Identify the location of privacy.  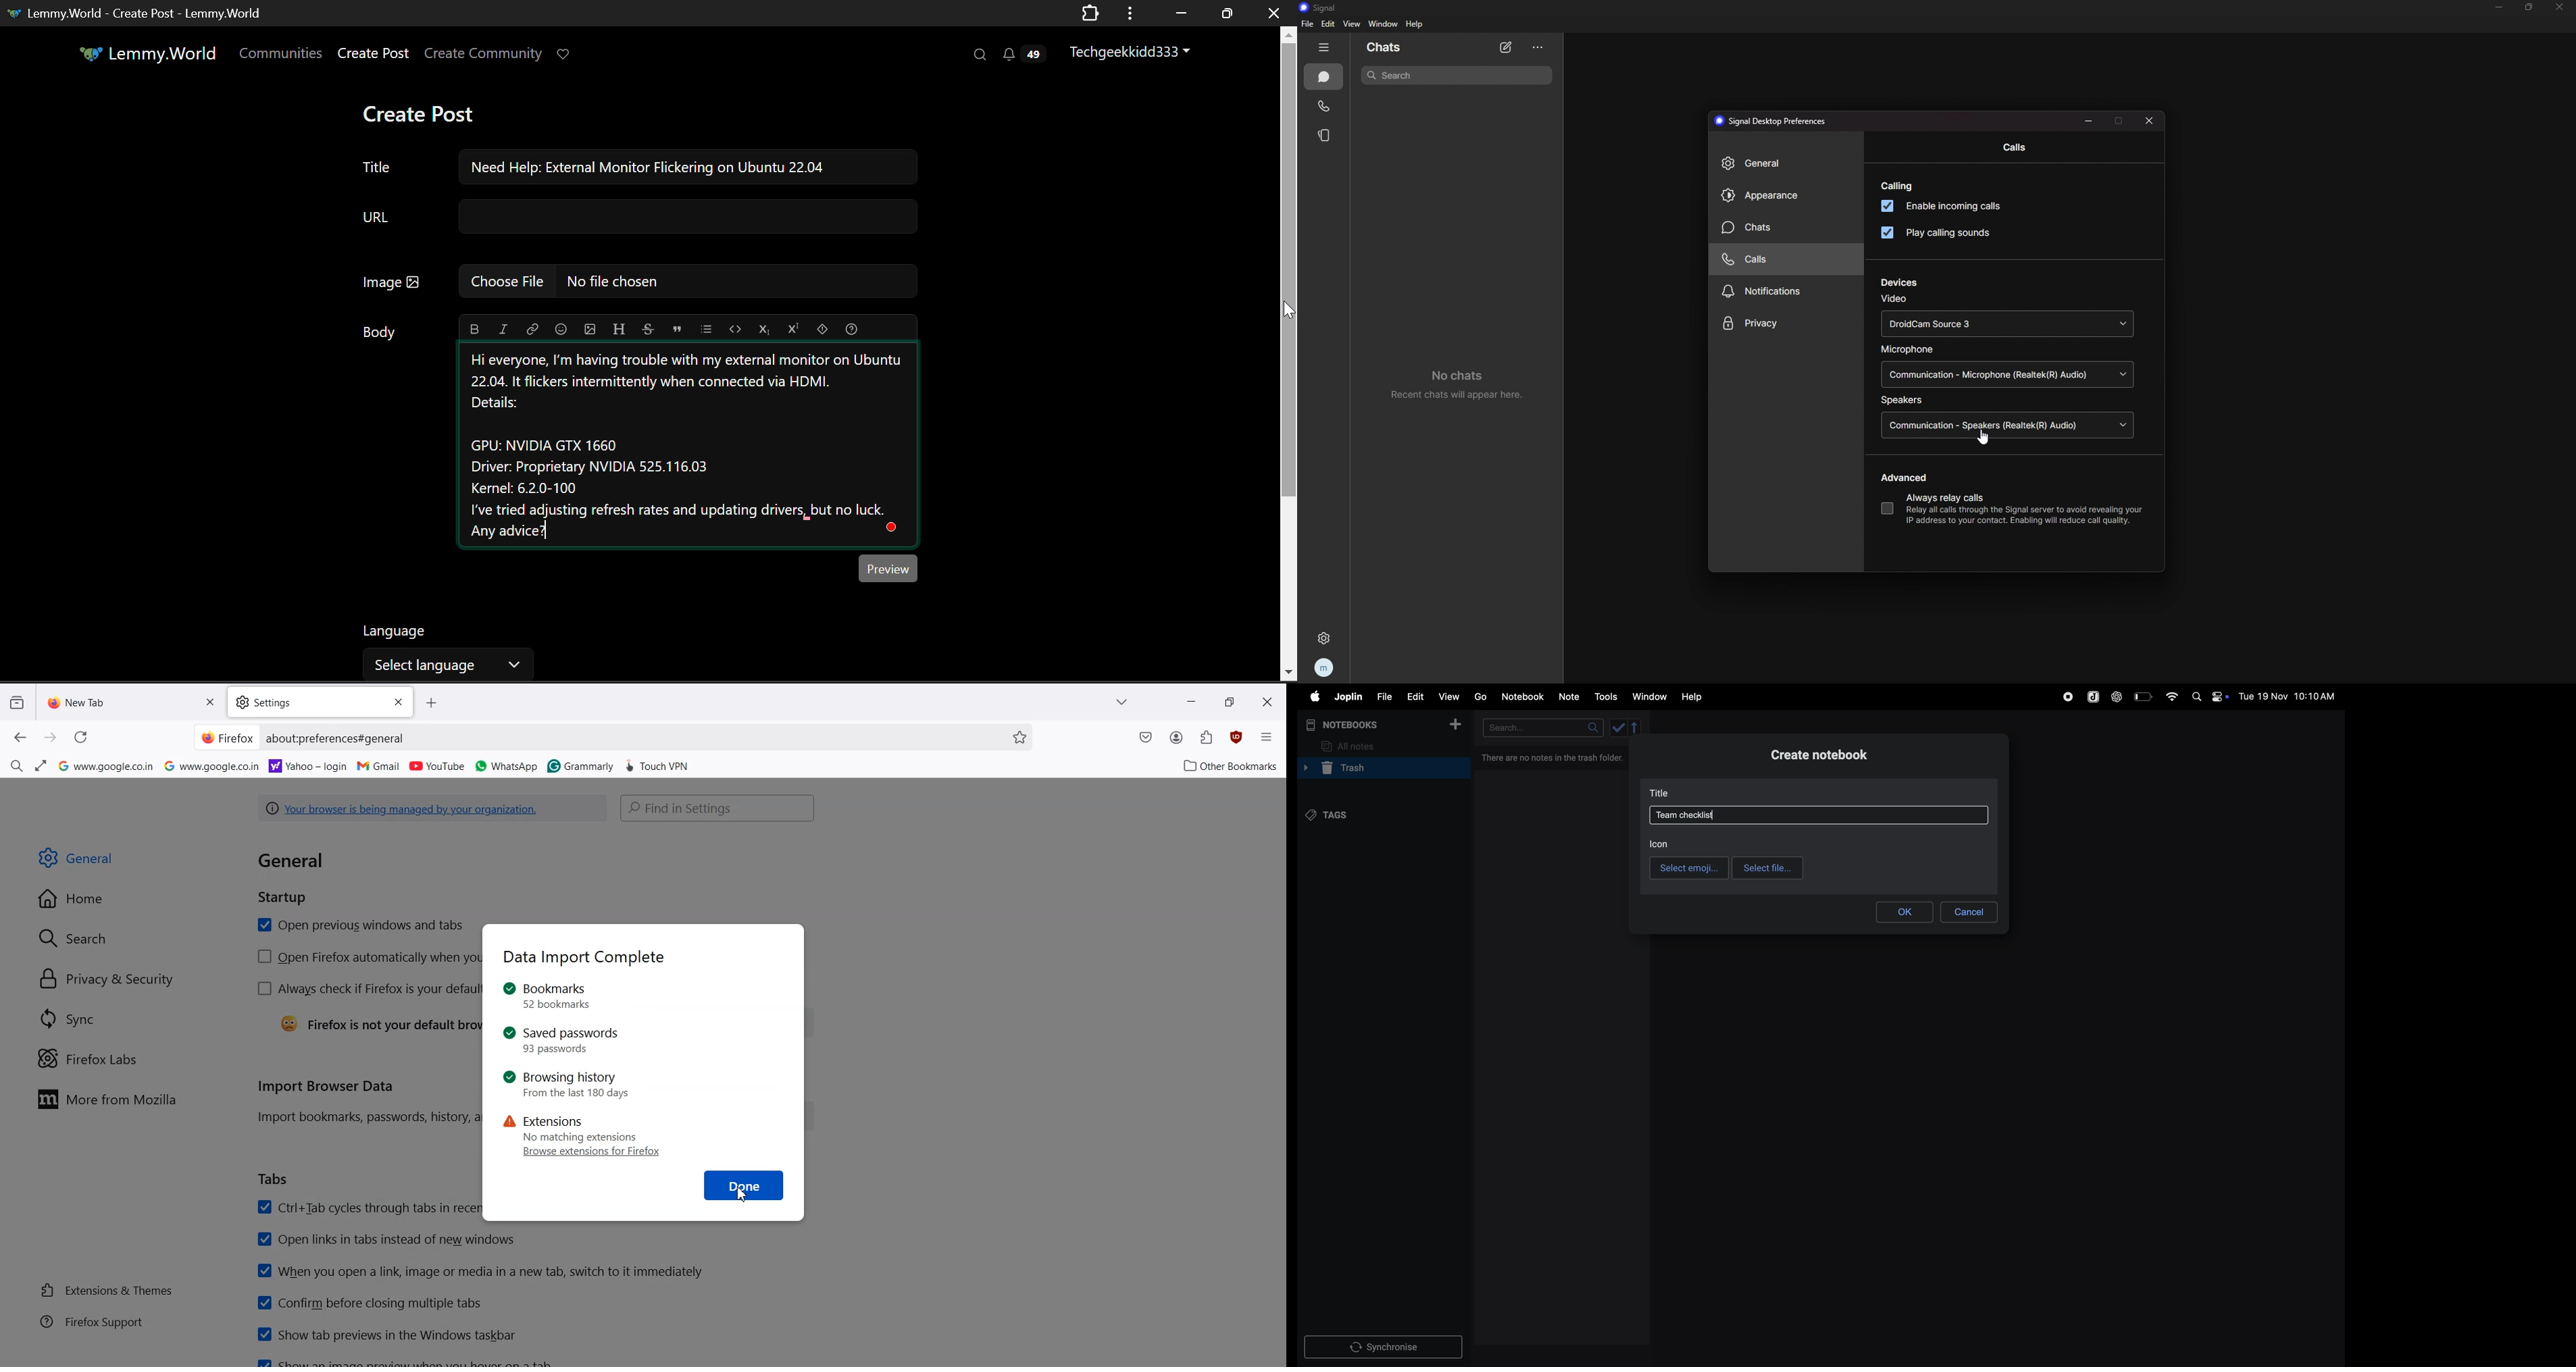
(1784, 324).